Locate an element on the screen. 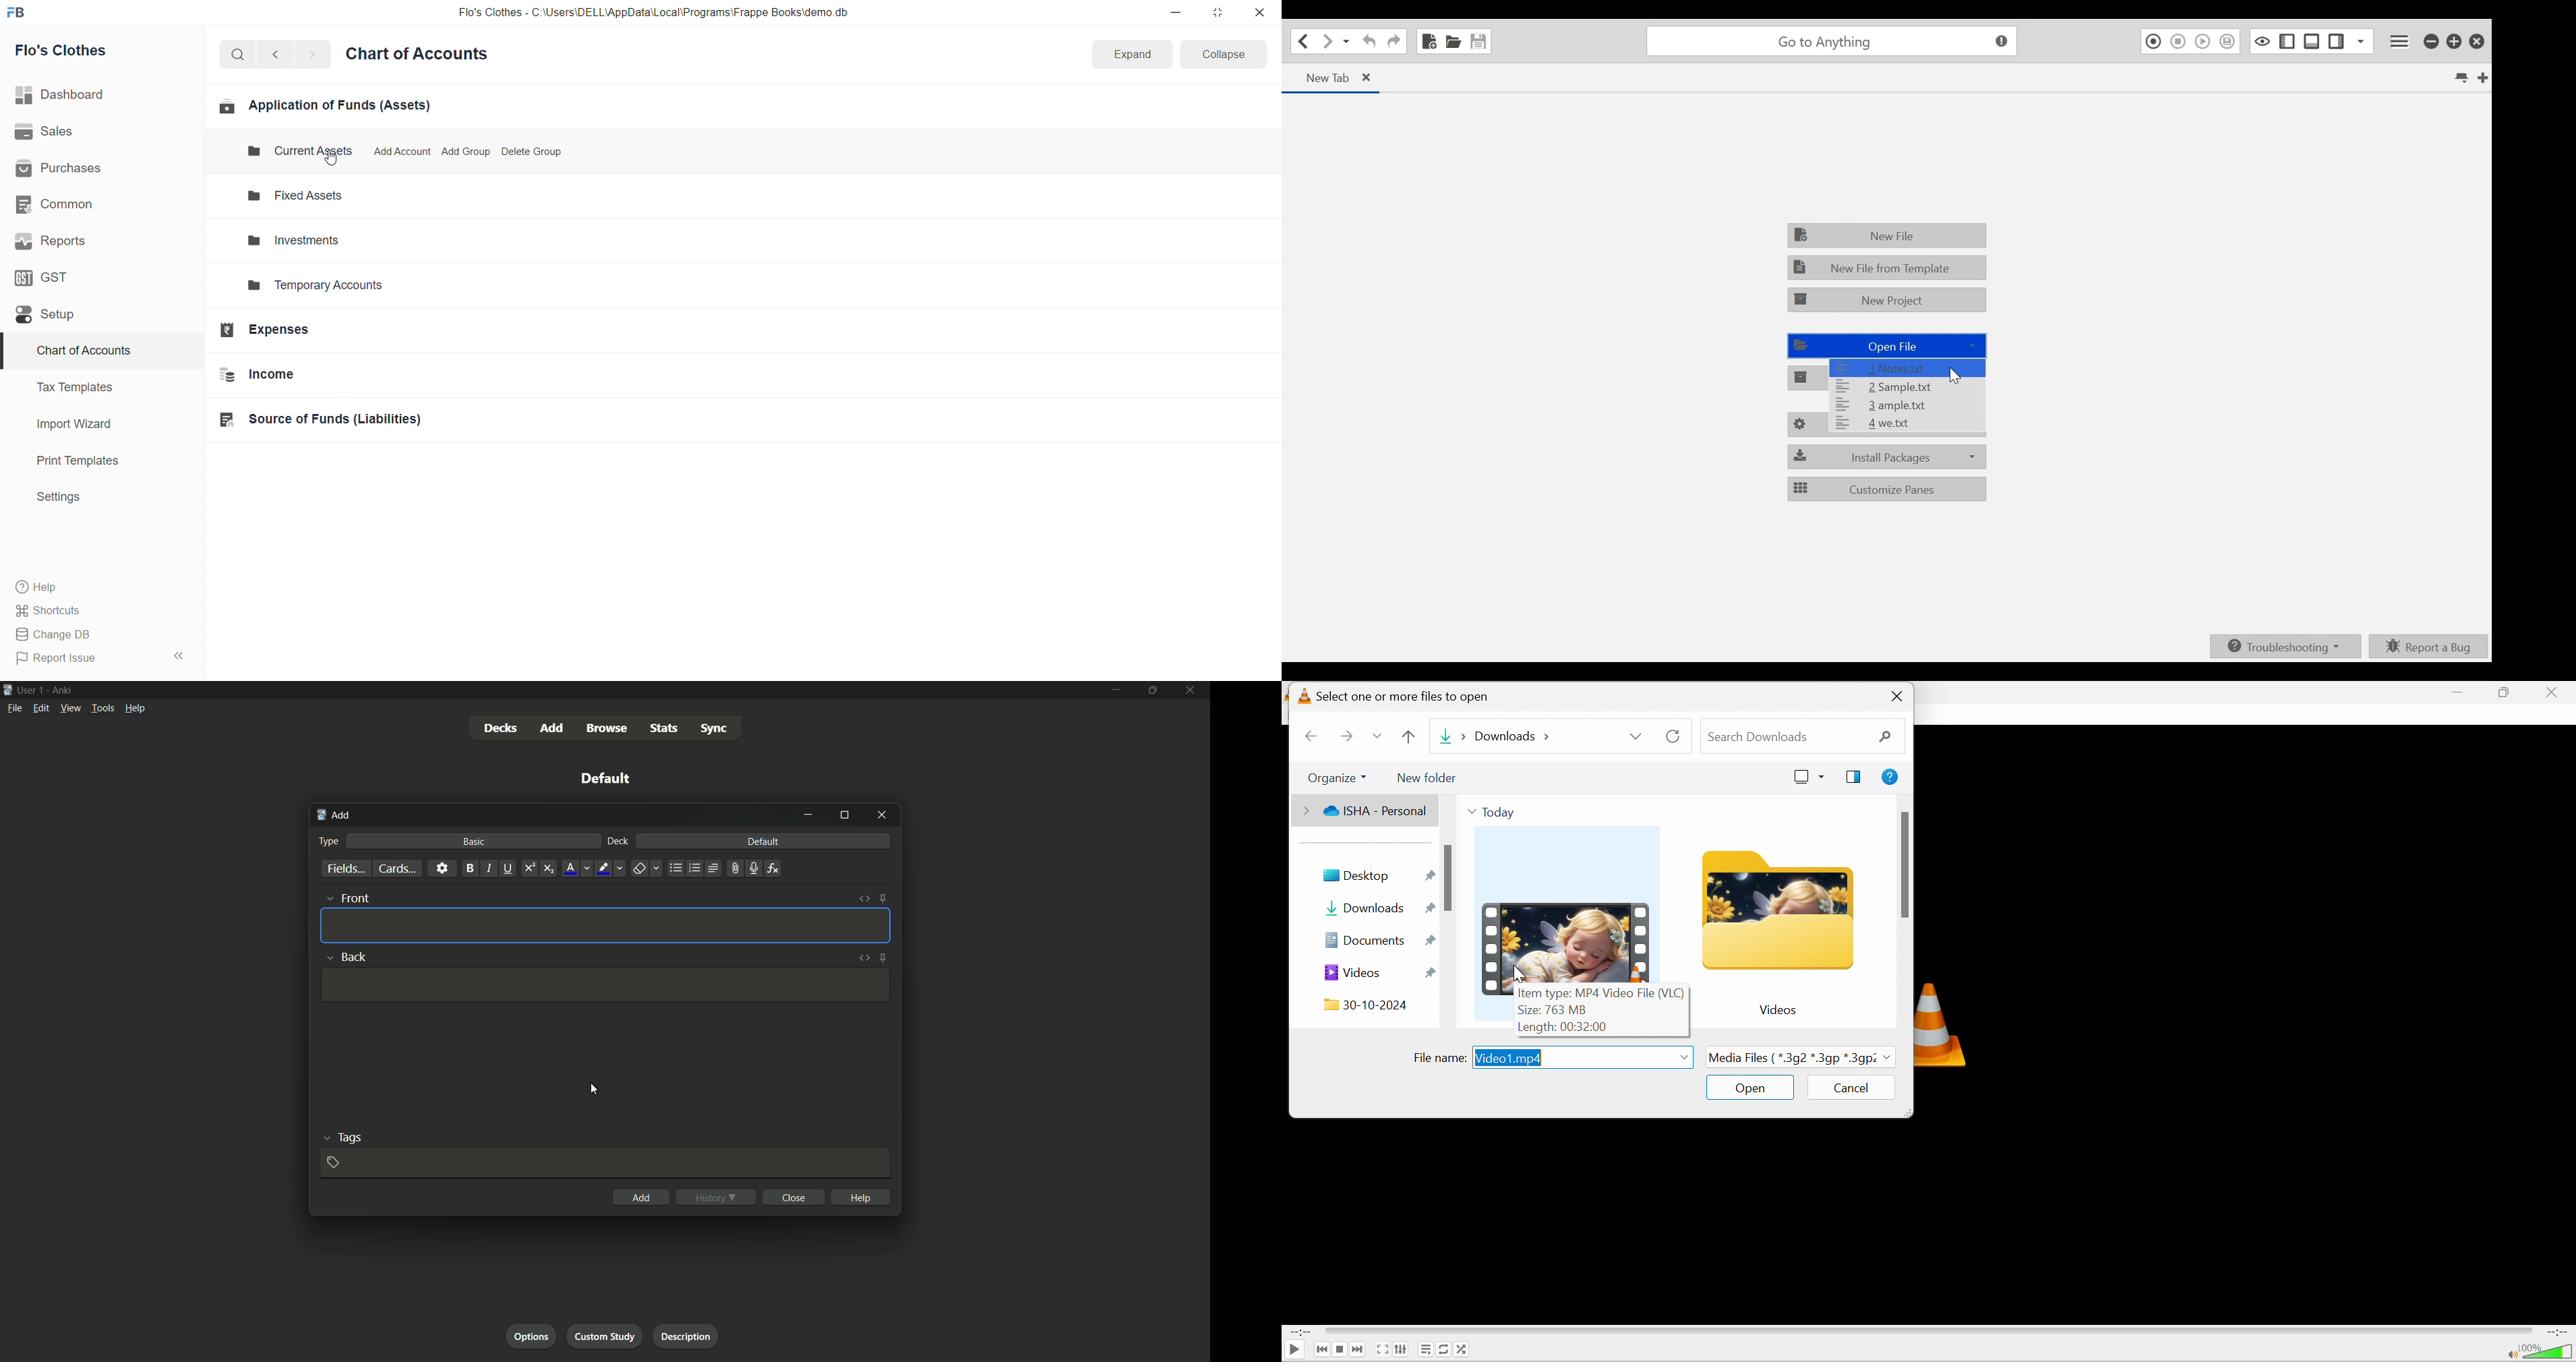 This screenshot has height=1372, width=2576. resize is located at coordinates (1217, 12).